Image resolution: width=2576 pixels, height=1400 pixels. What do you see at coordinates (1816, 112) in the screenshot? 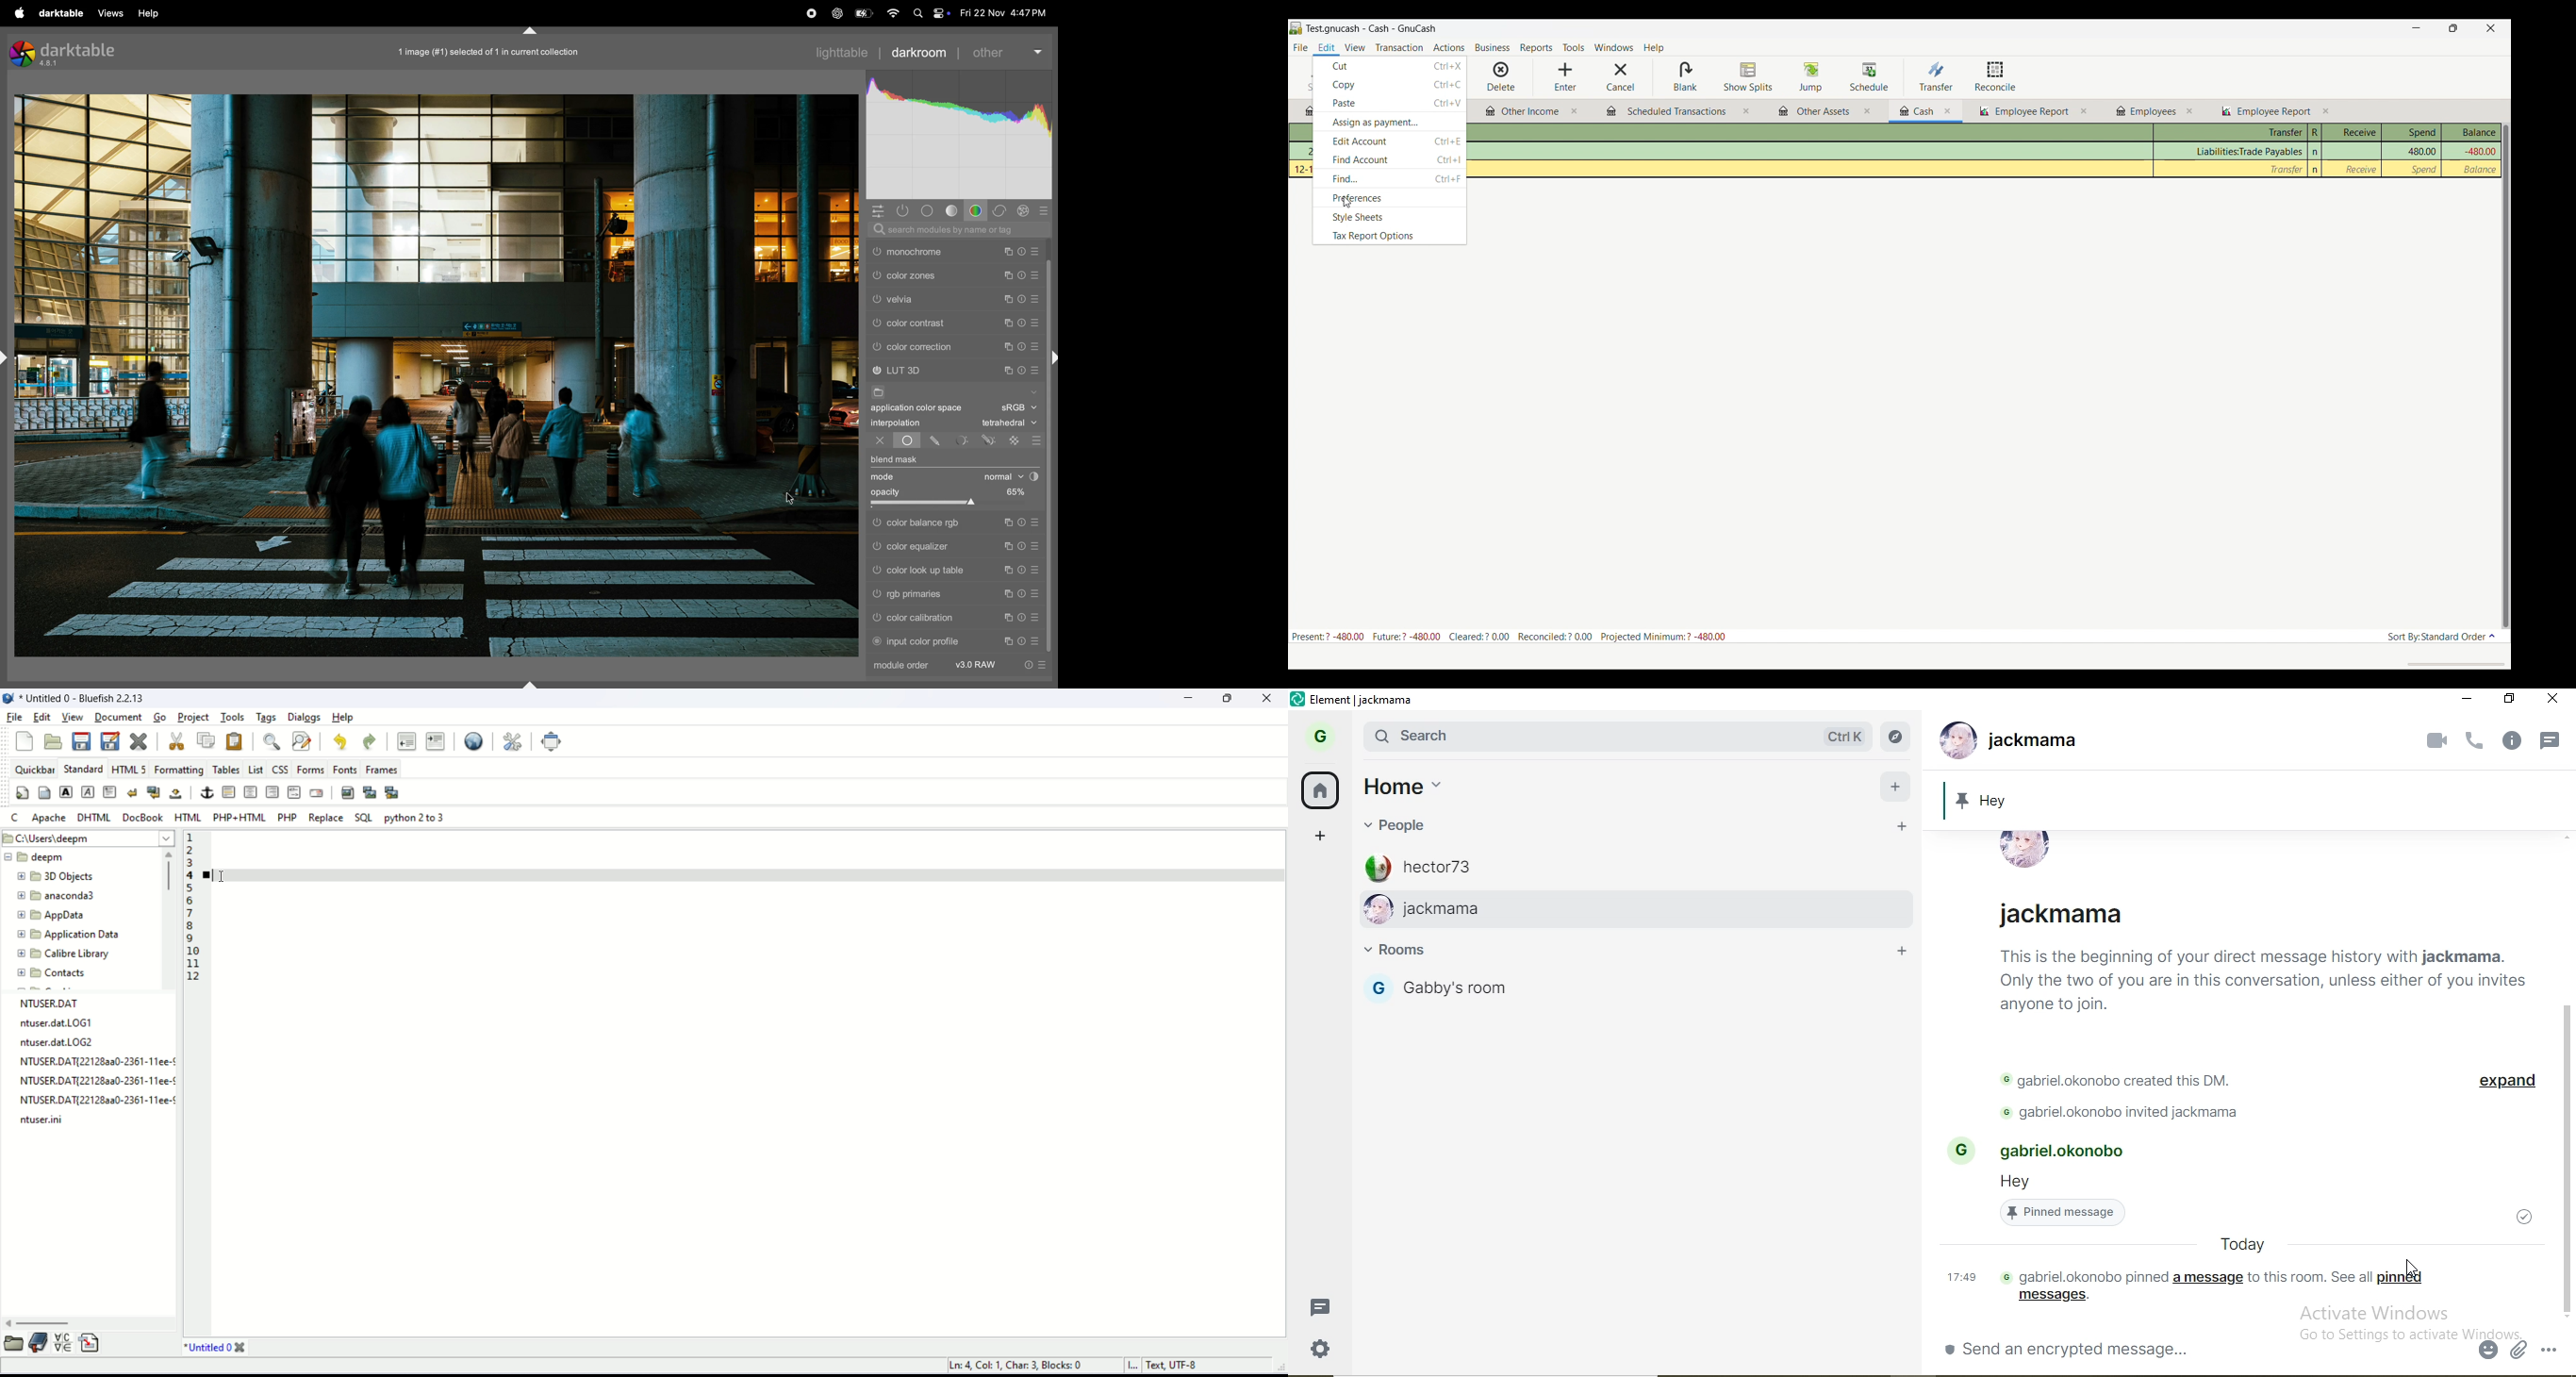
I see `Other budgets and reports` at bounding box center [1816, 112].